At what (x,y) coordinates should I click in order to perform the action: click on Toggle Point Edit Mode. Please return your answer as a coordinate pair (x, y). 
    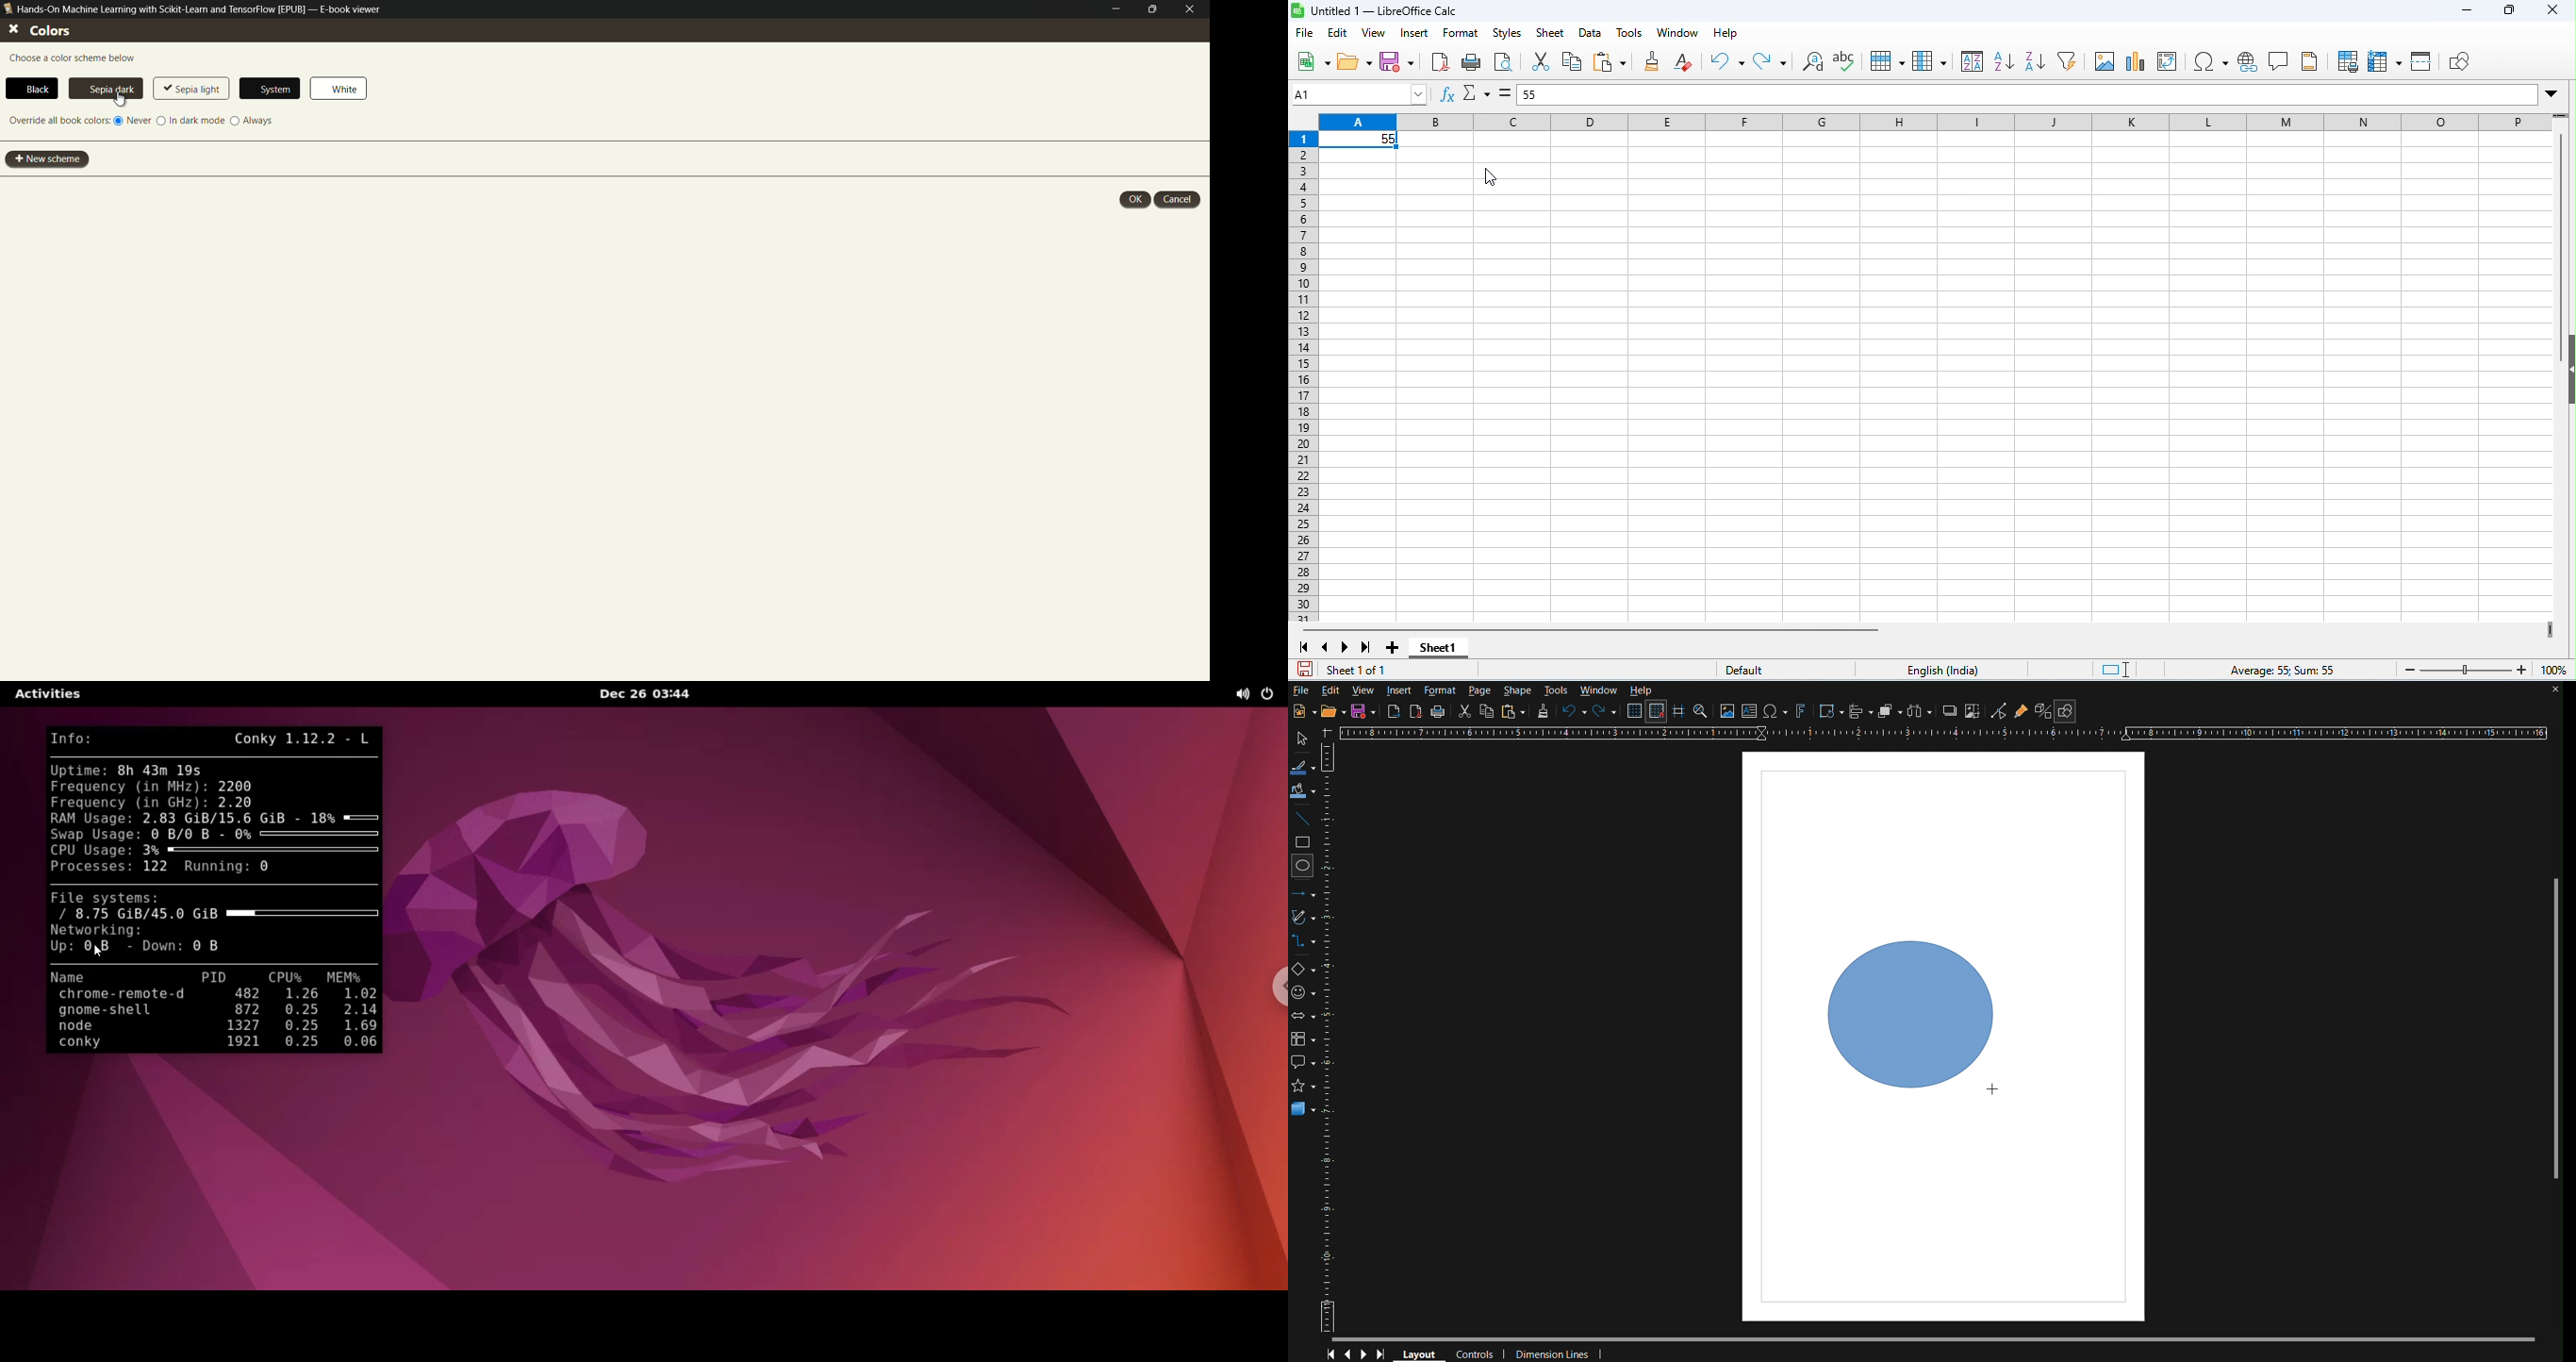
    Looking at the image, I should click on (1999, 712).